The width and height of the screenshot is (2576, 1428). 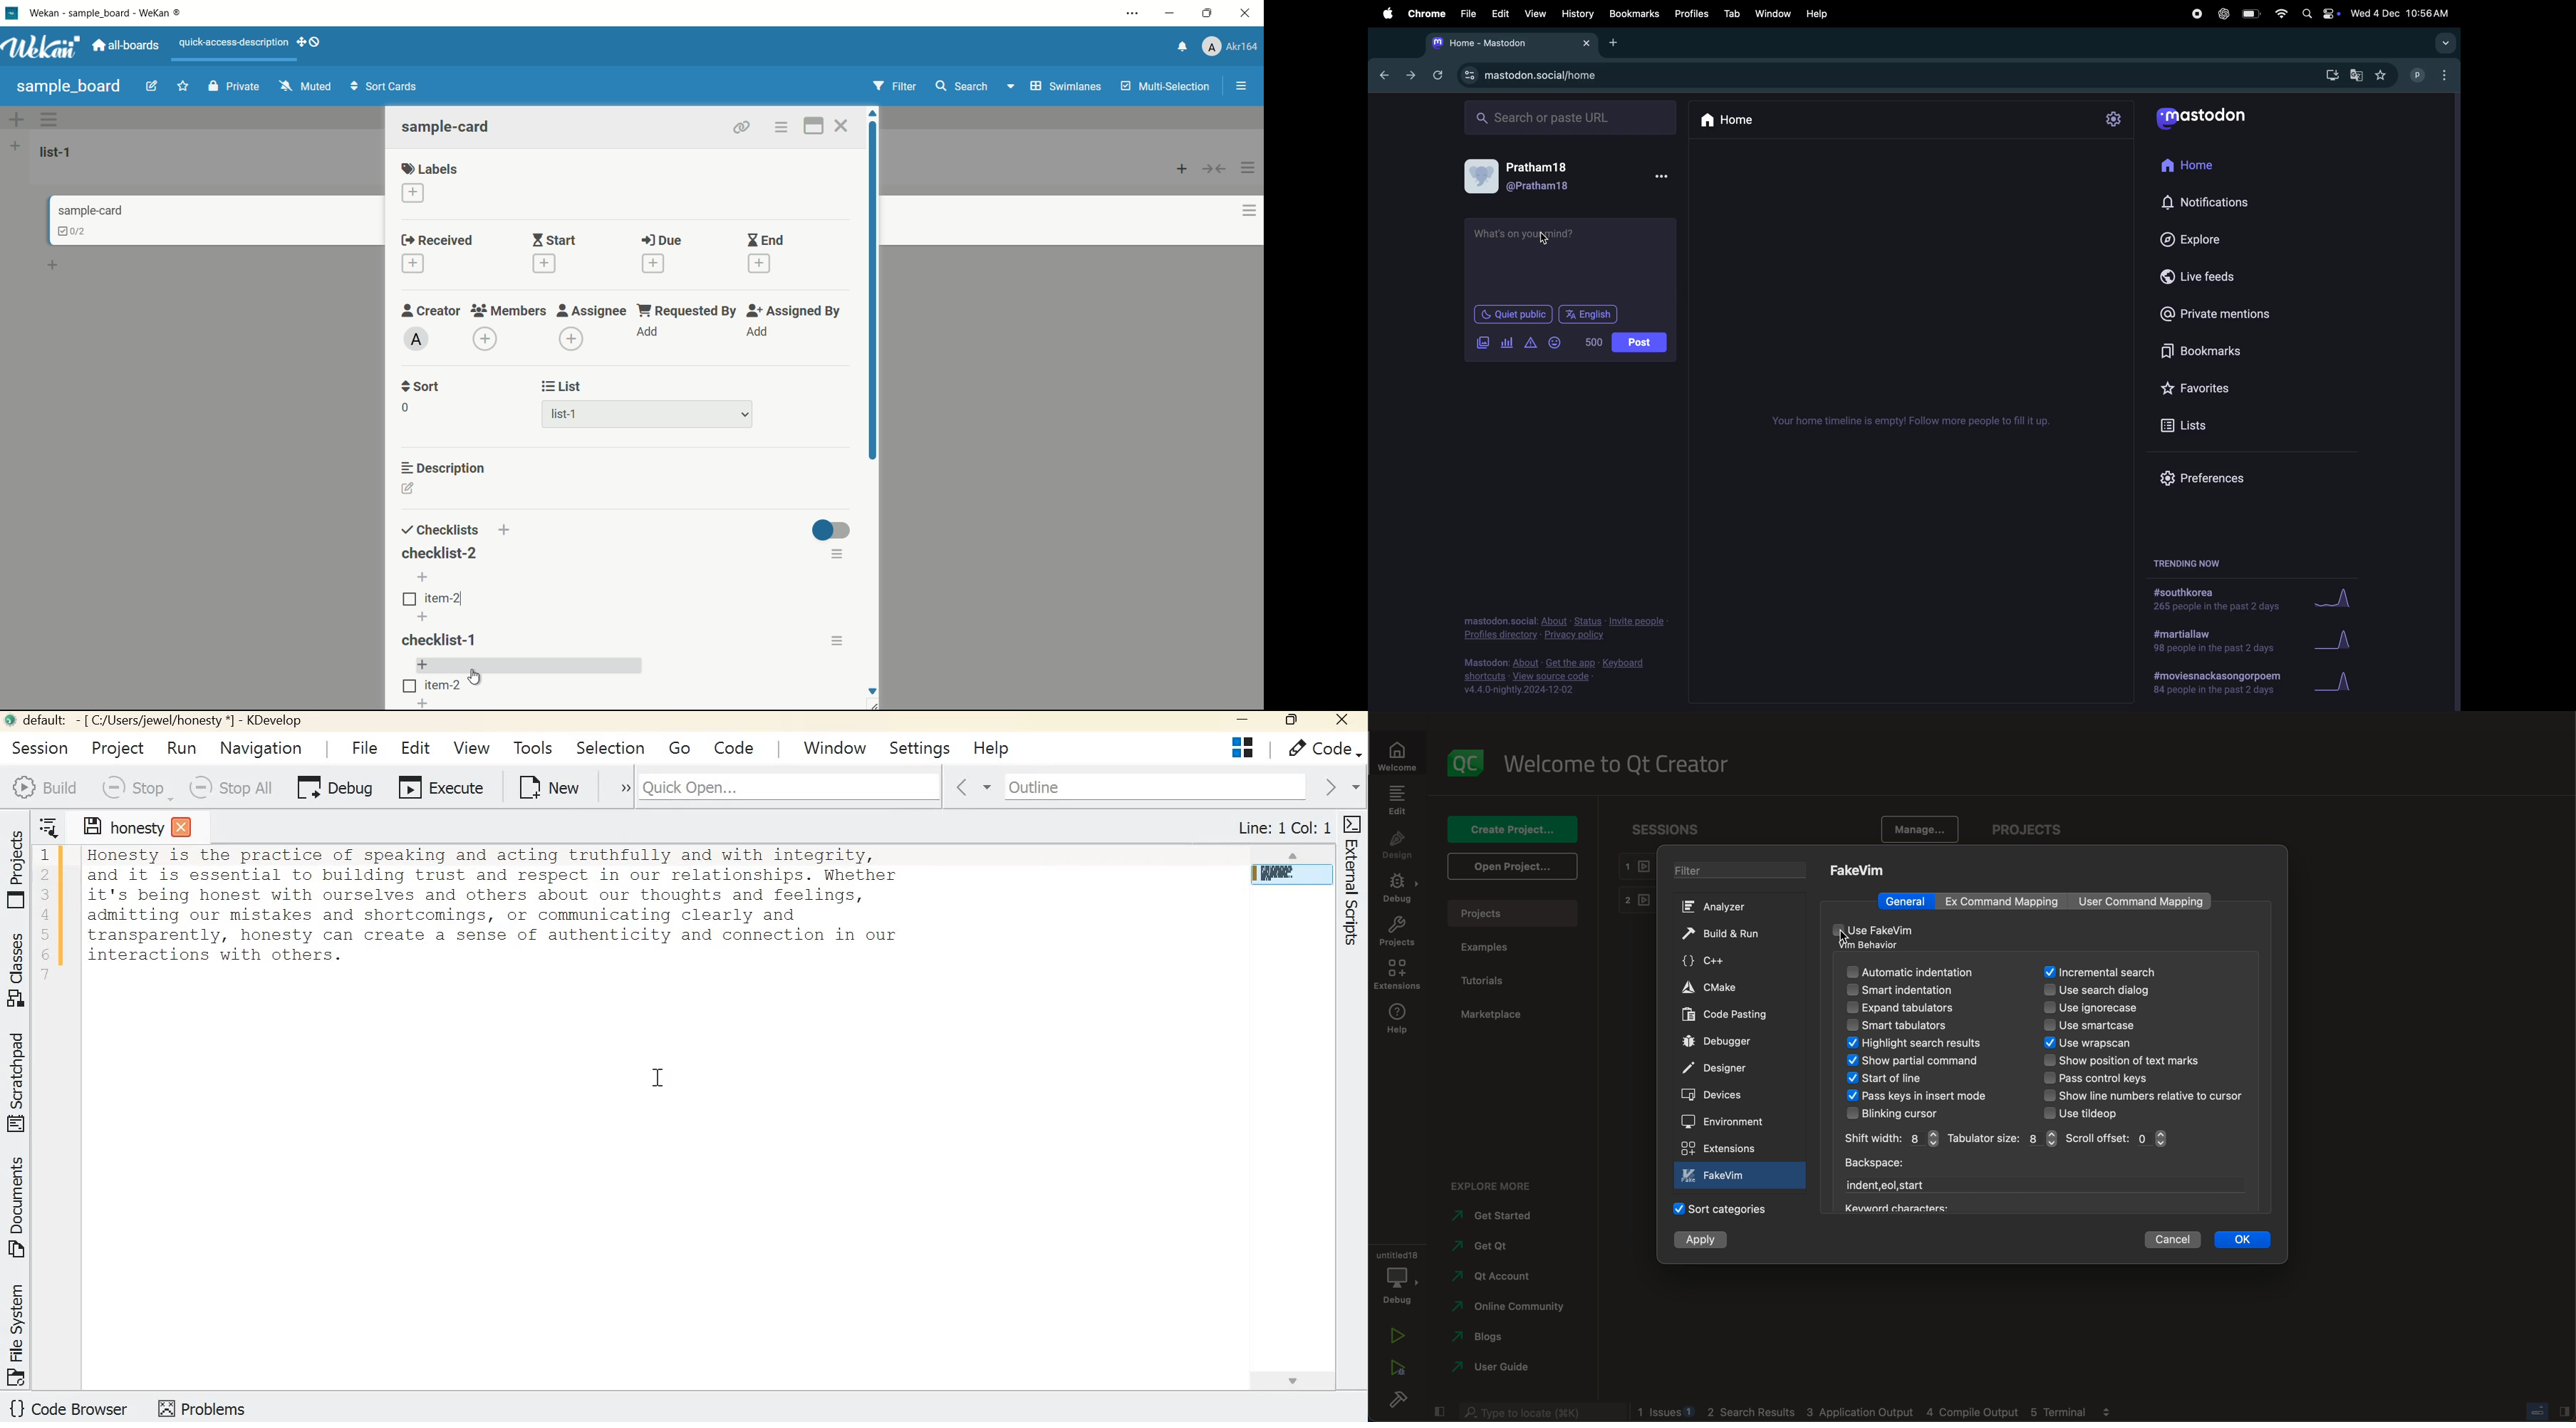 I want to click on Code, so click(x=1319, y=749).